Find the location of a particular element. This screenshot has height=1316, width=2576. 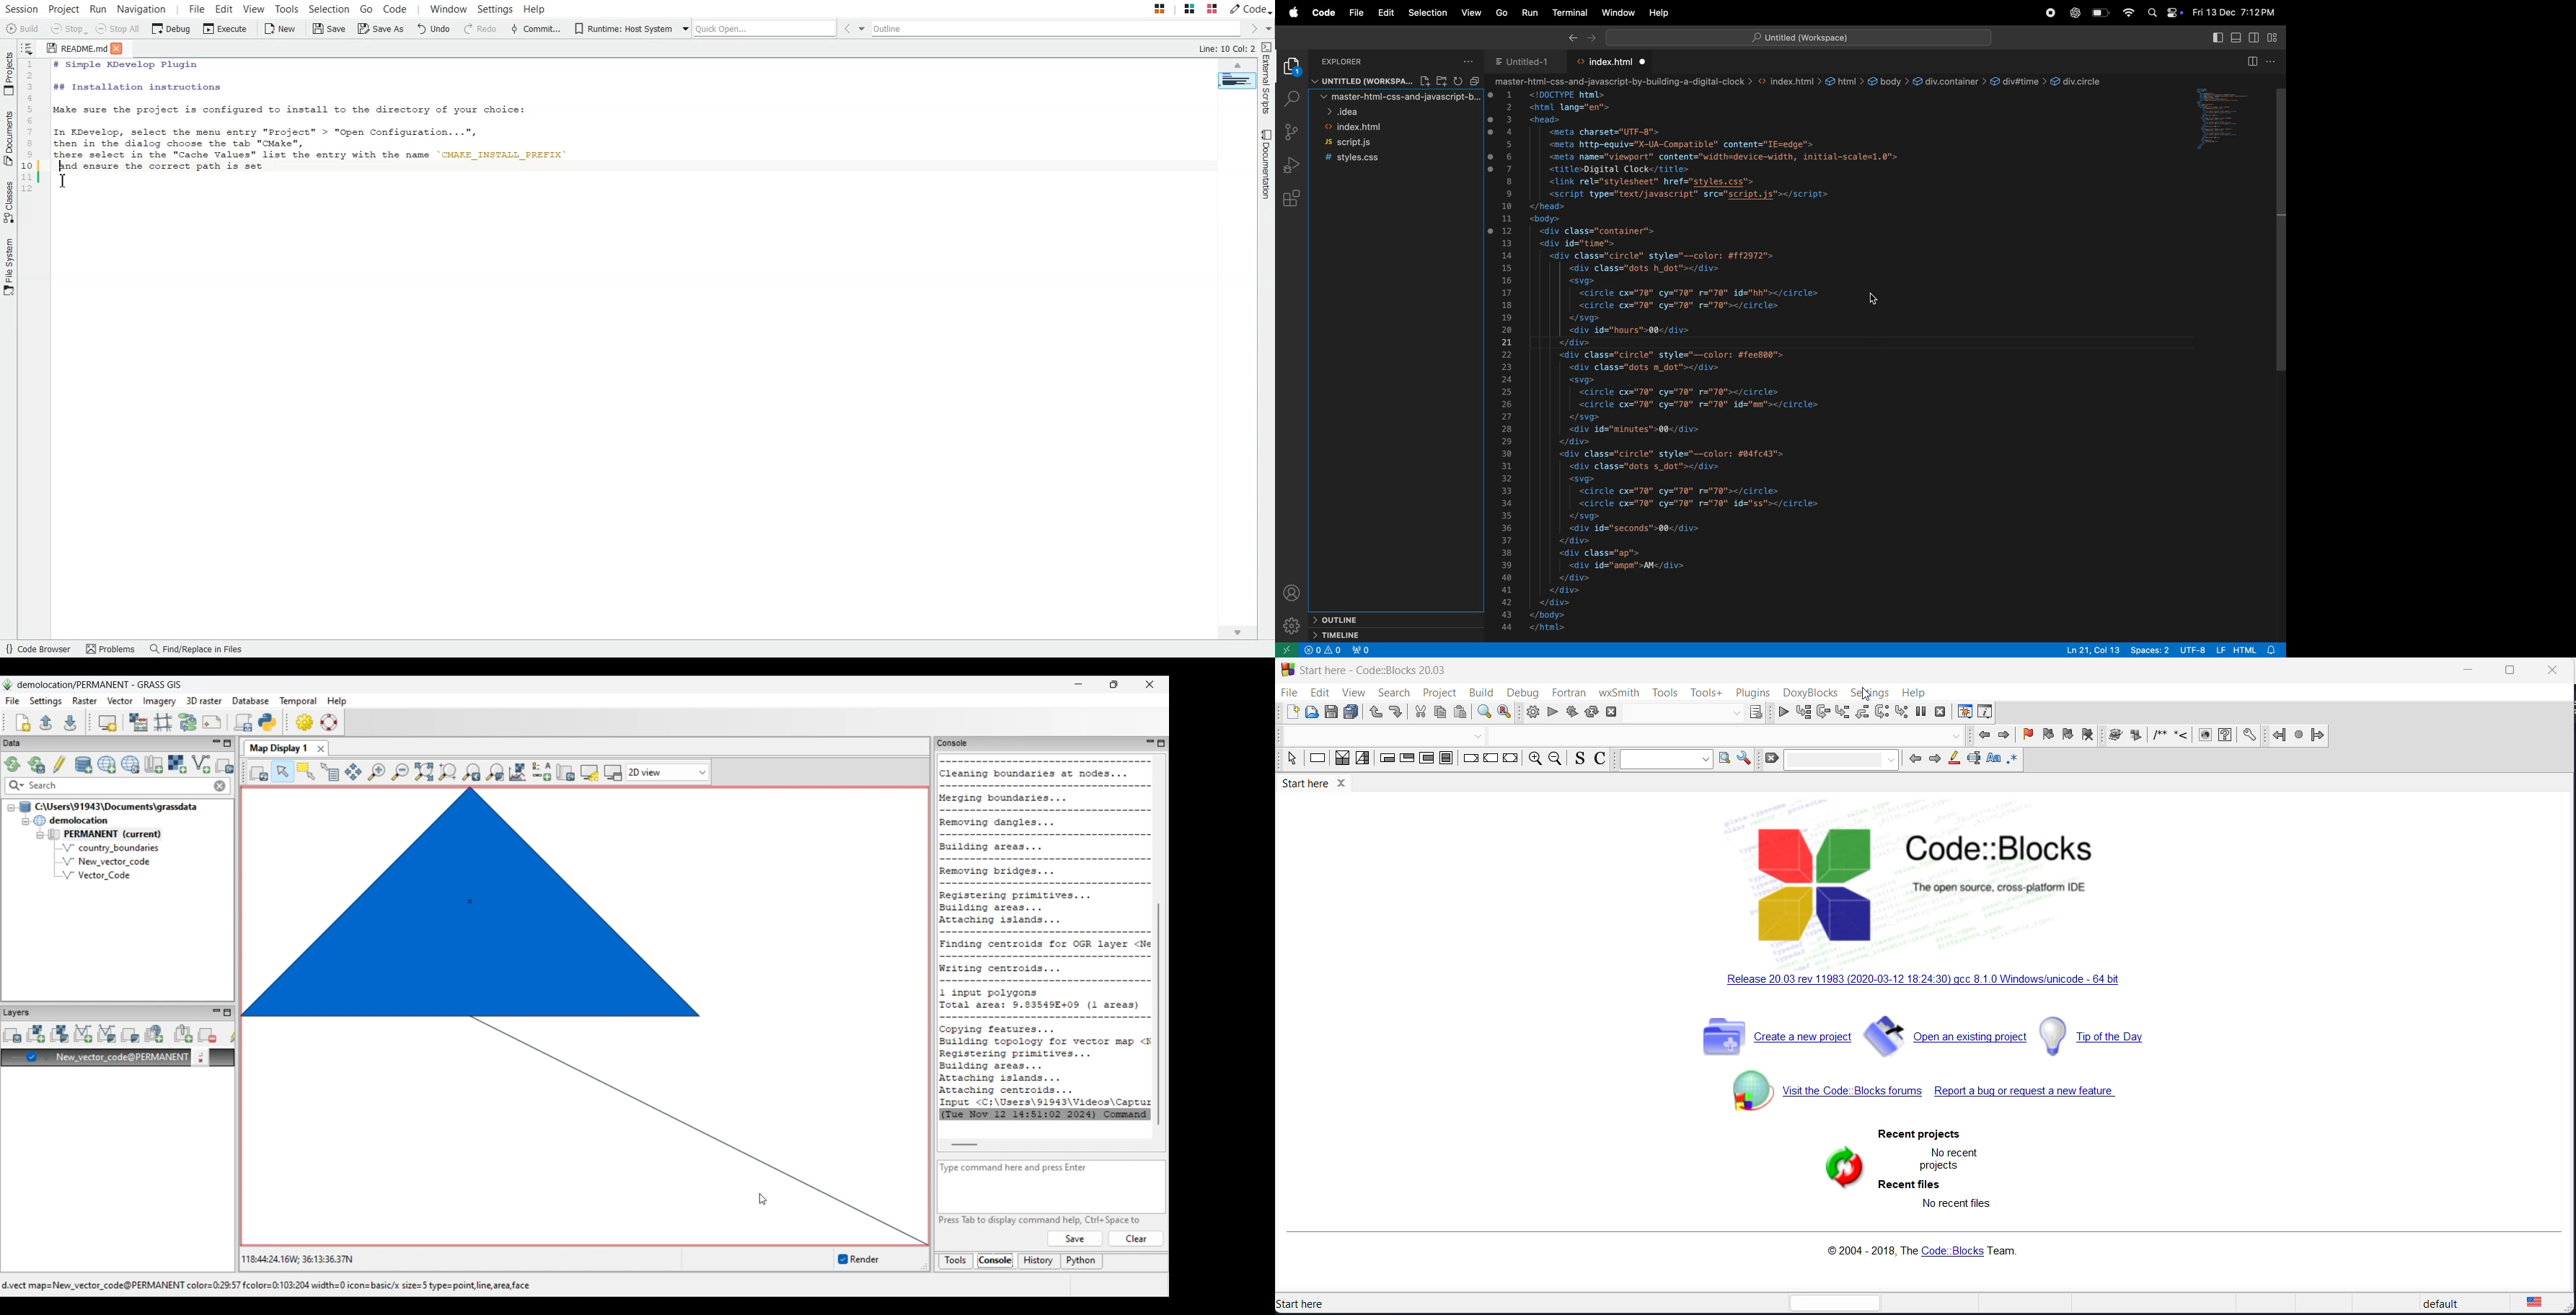

spaces 2 is located at coordinates (2151, 651).